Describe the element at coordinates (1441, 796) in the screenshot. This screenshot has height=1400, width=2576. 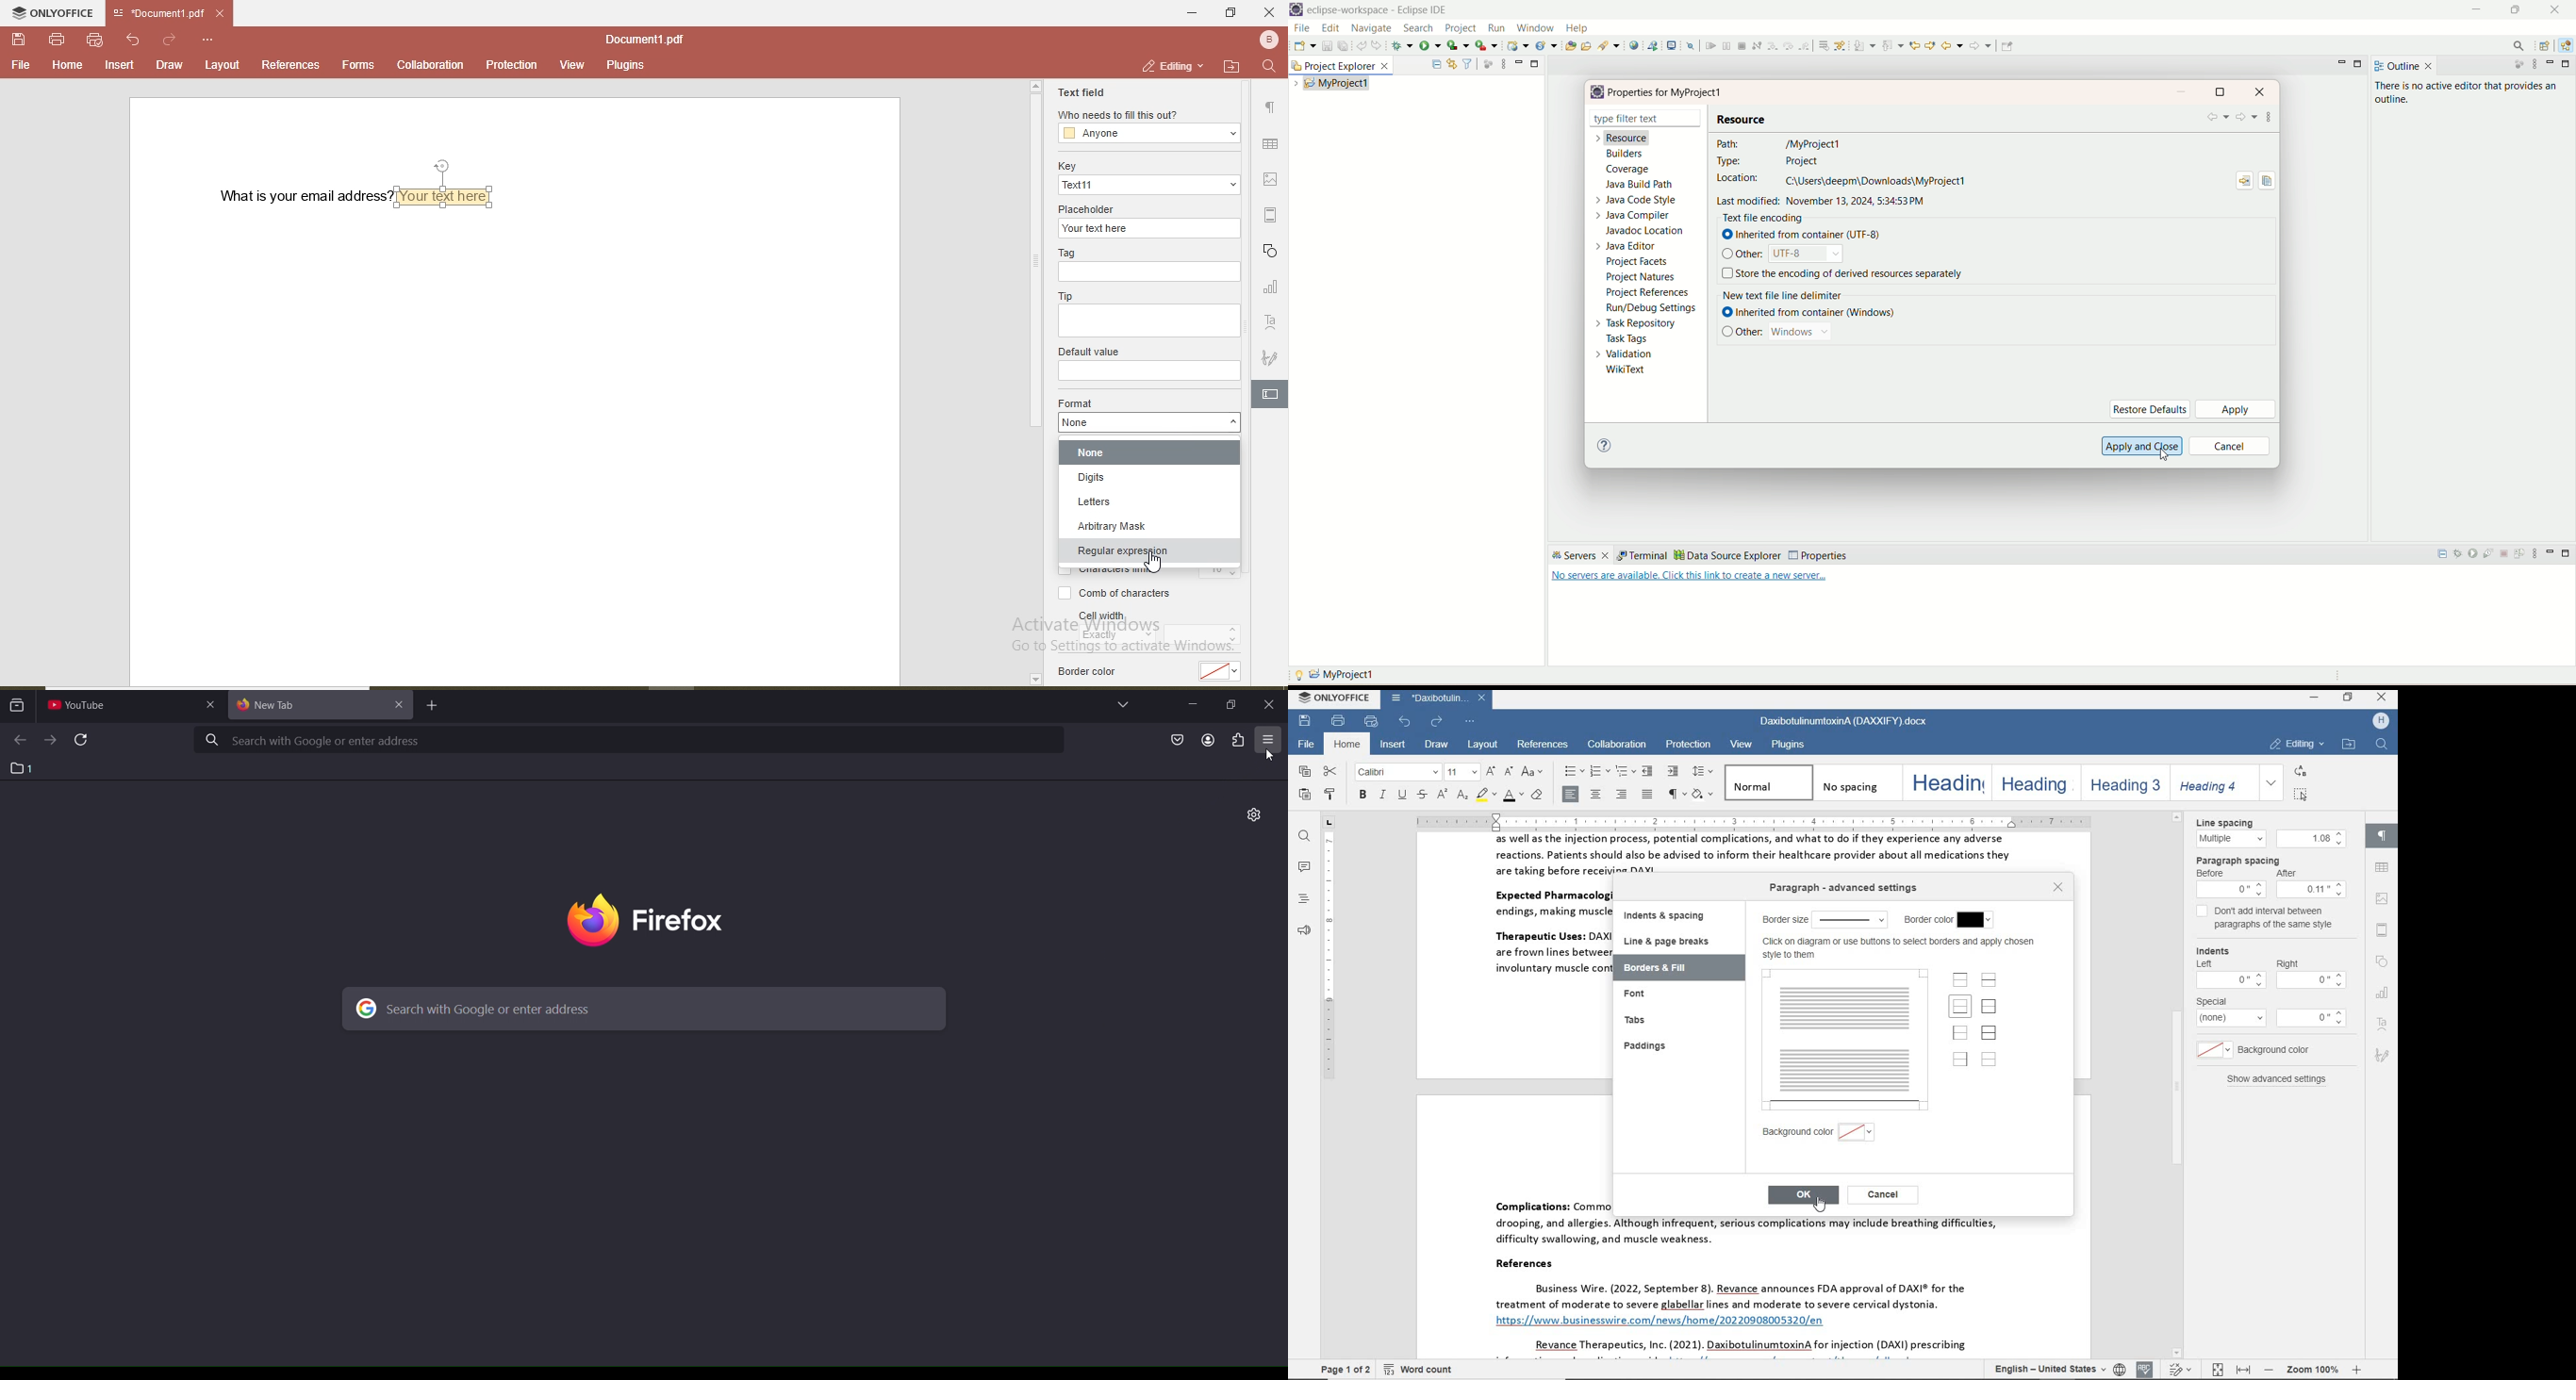
I see `superscript` at that location.